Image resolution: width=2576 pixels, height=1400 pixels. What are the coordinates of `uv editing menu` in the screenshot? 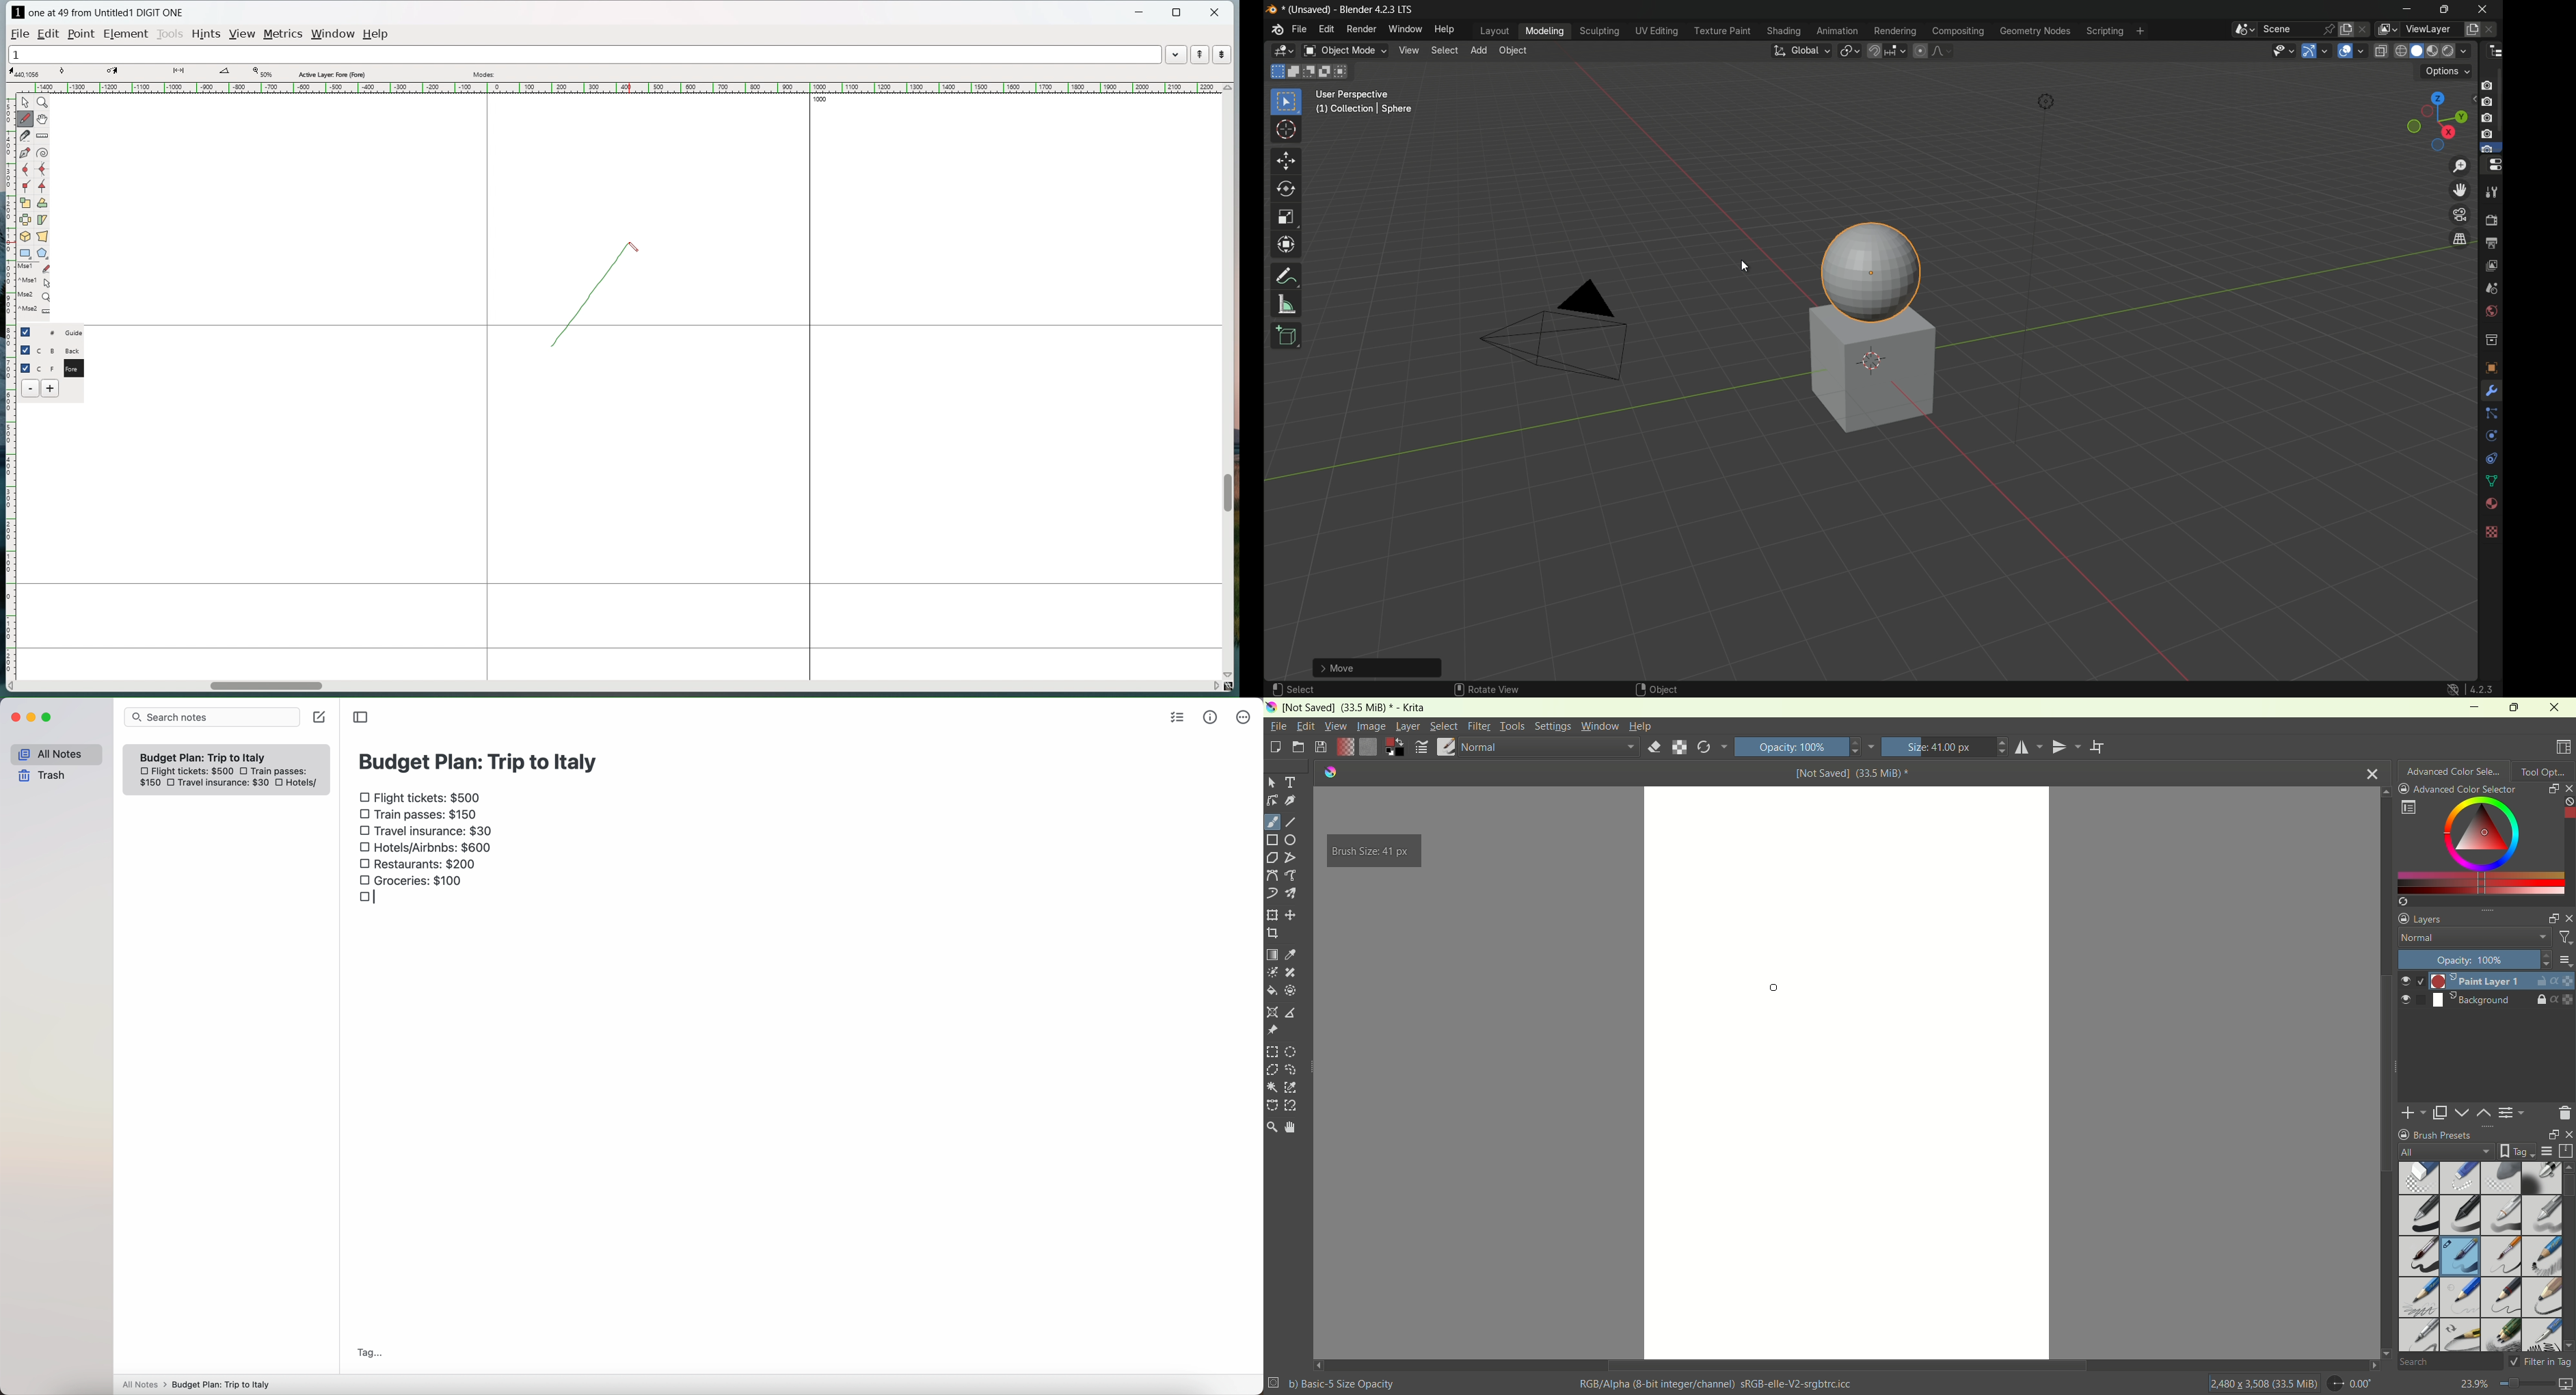 It's located at (1657, 31).